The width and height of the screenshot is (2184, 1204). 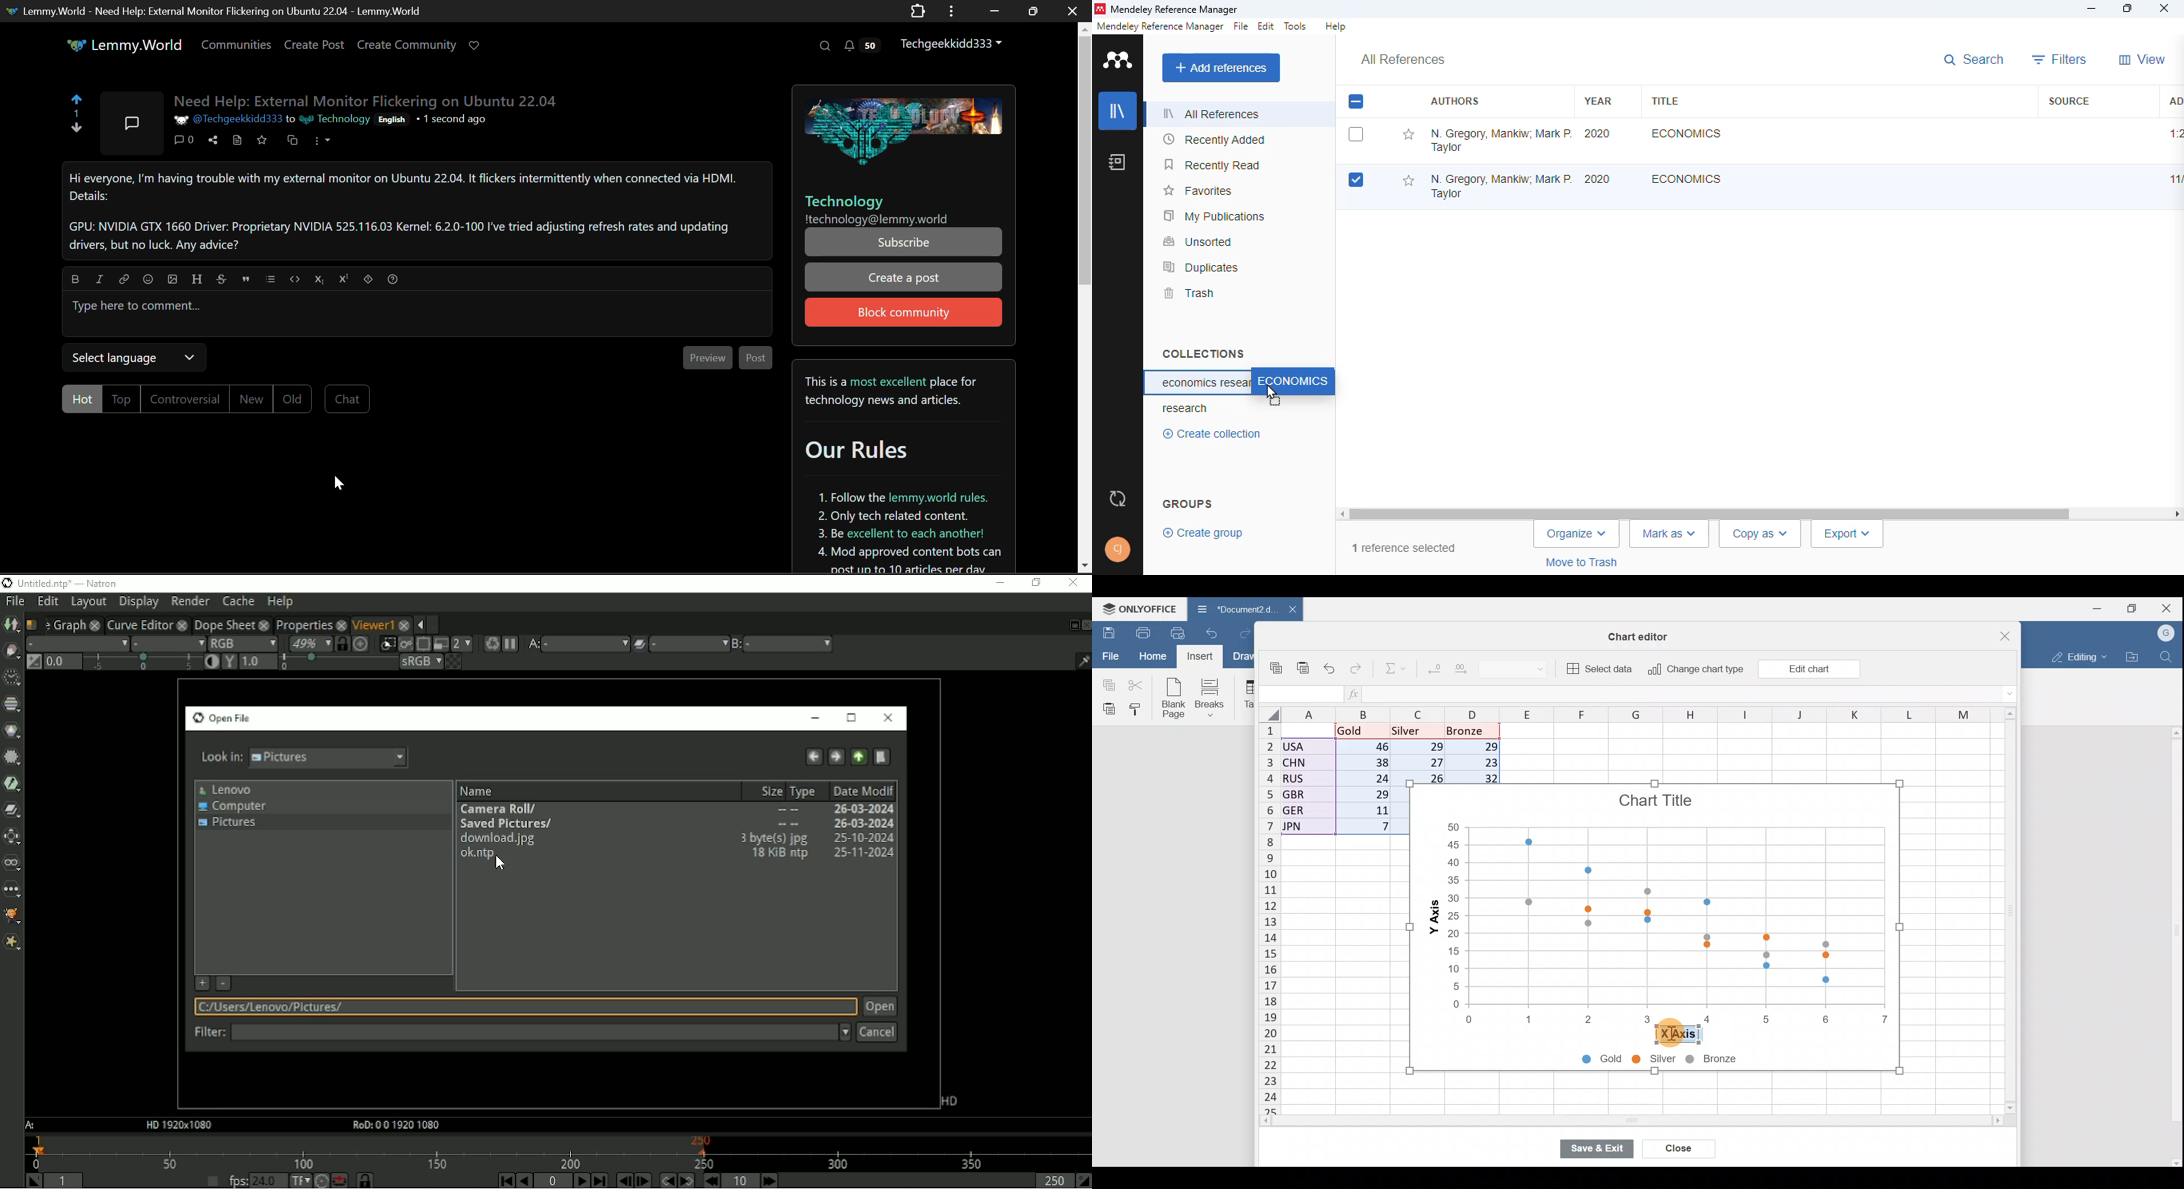 I want to click on Quick print, so click(x=1178, y=633).